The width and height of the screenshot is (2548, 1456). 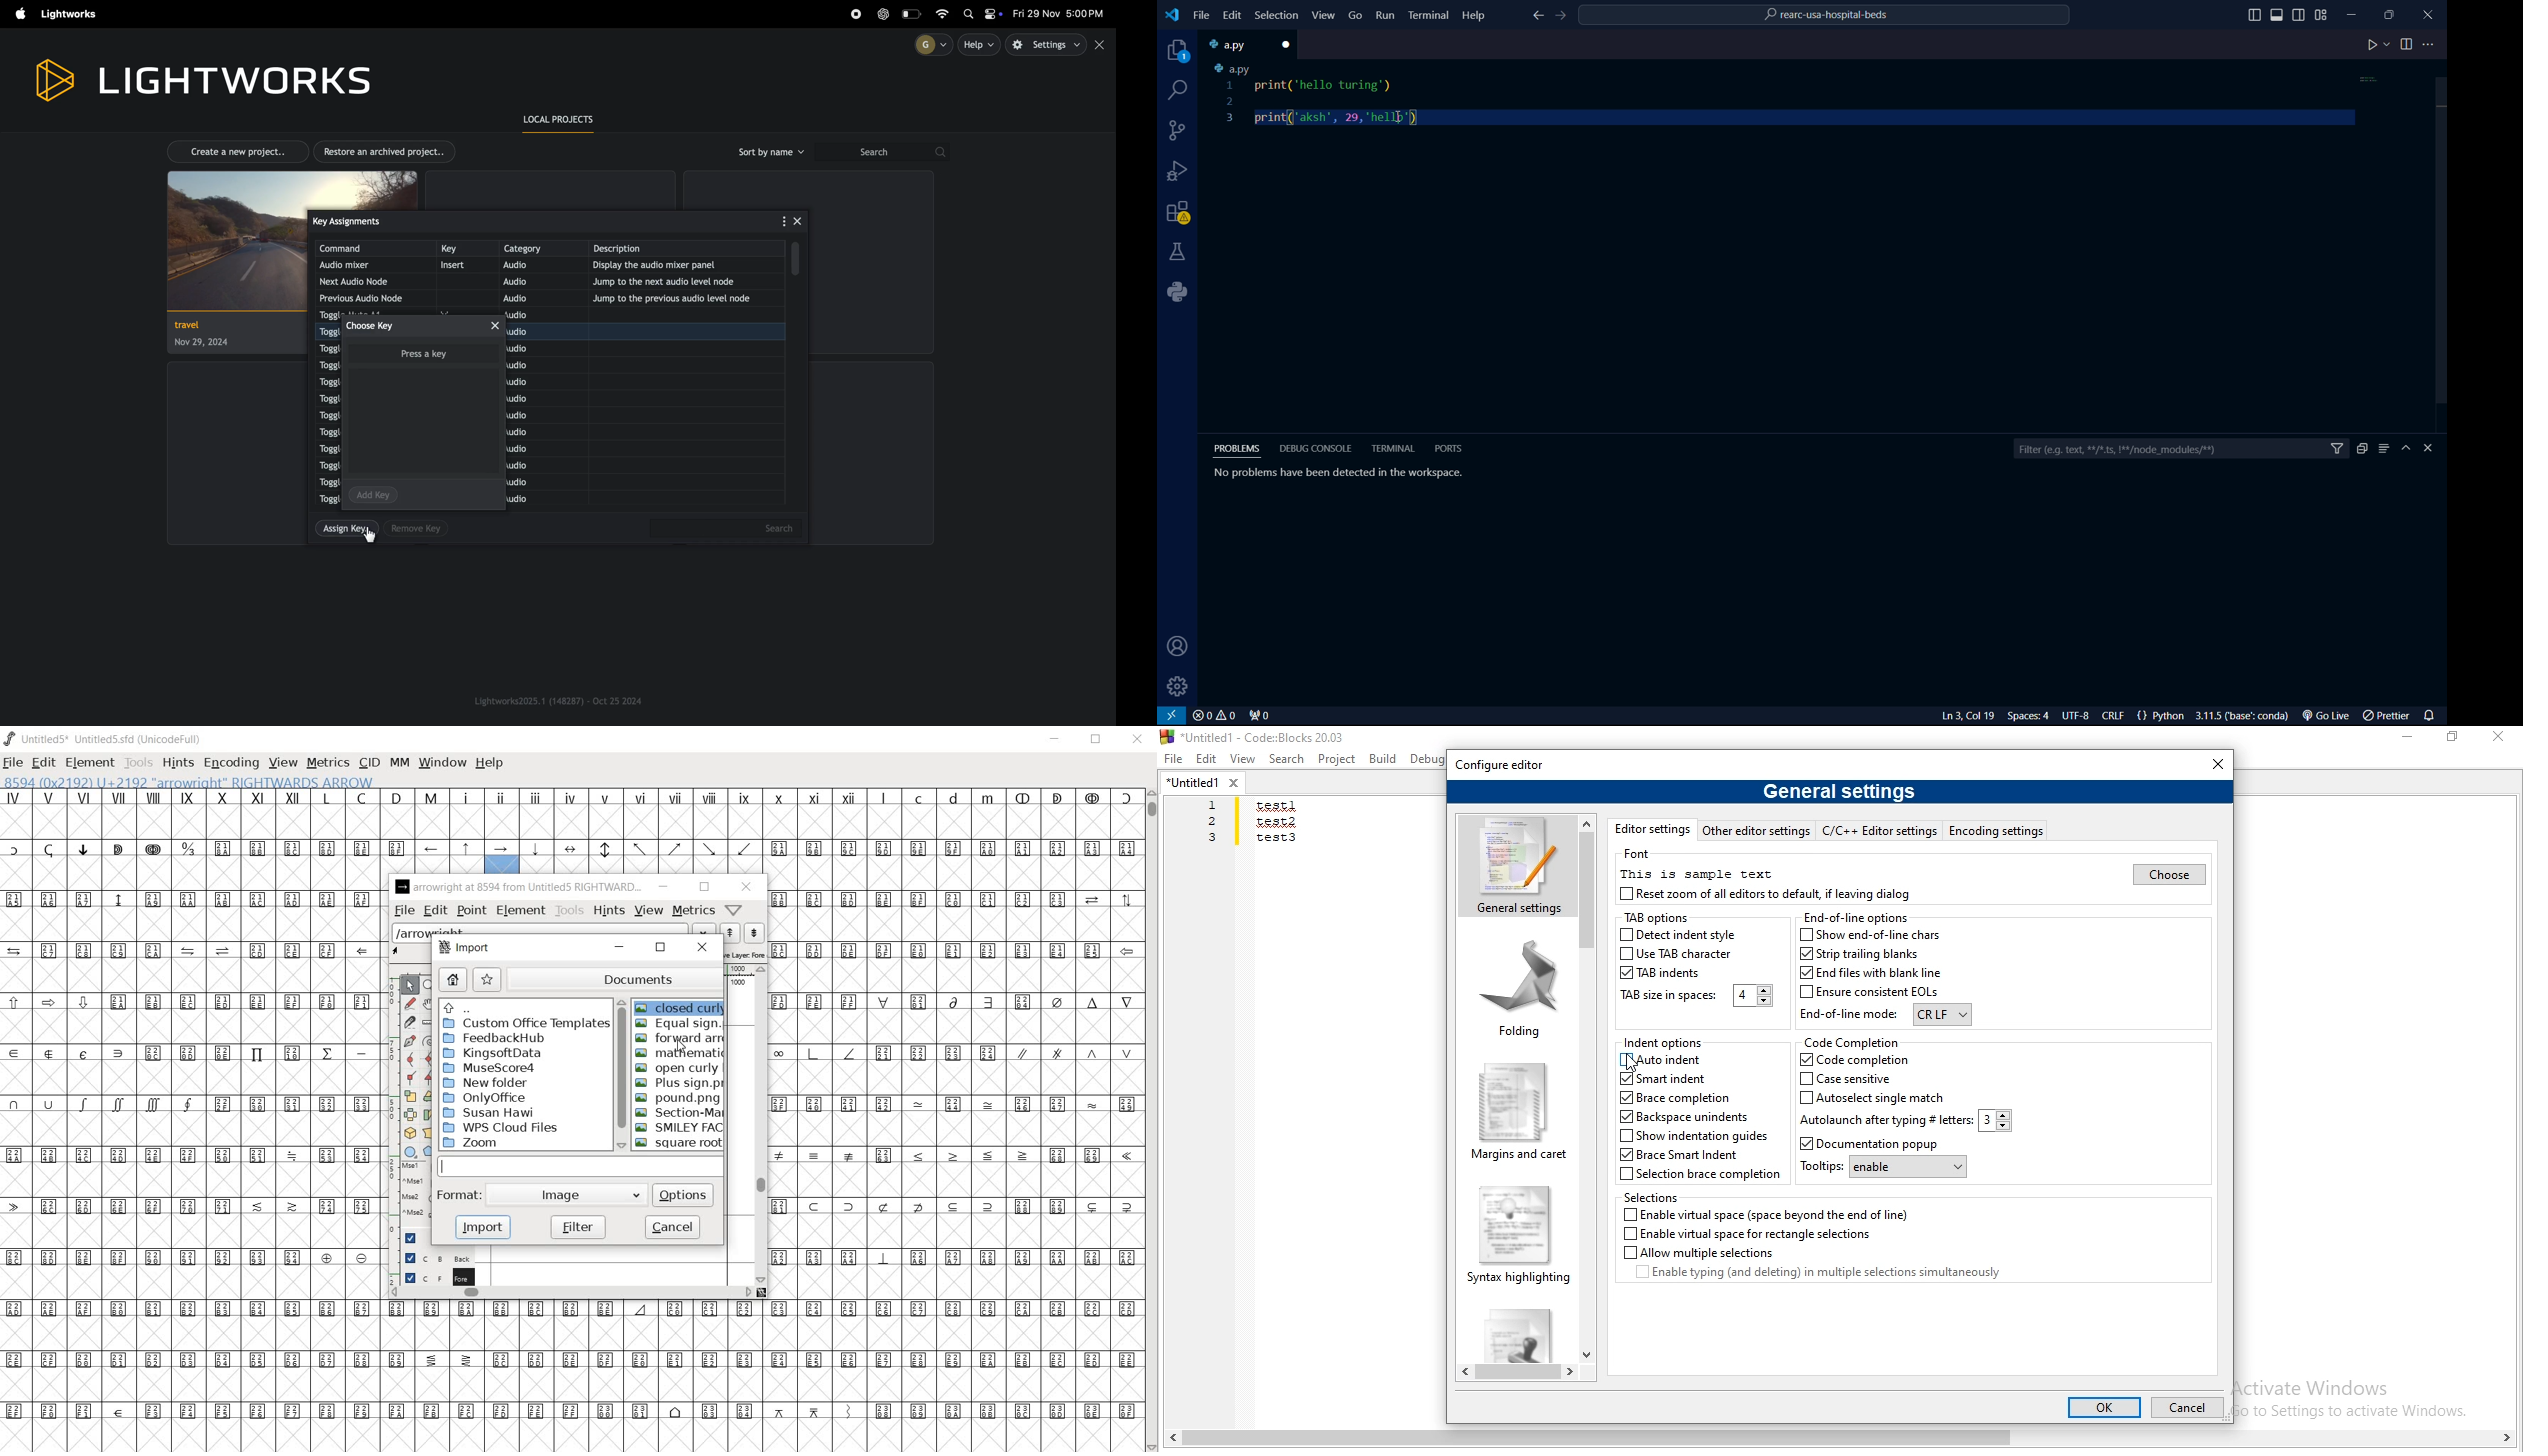 I want to click on press key, so click(x=421, y=353).